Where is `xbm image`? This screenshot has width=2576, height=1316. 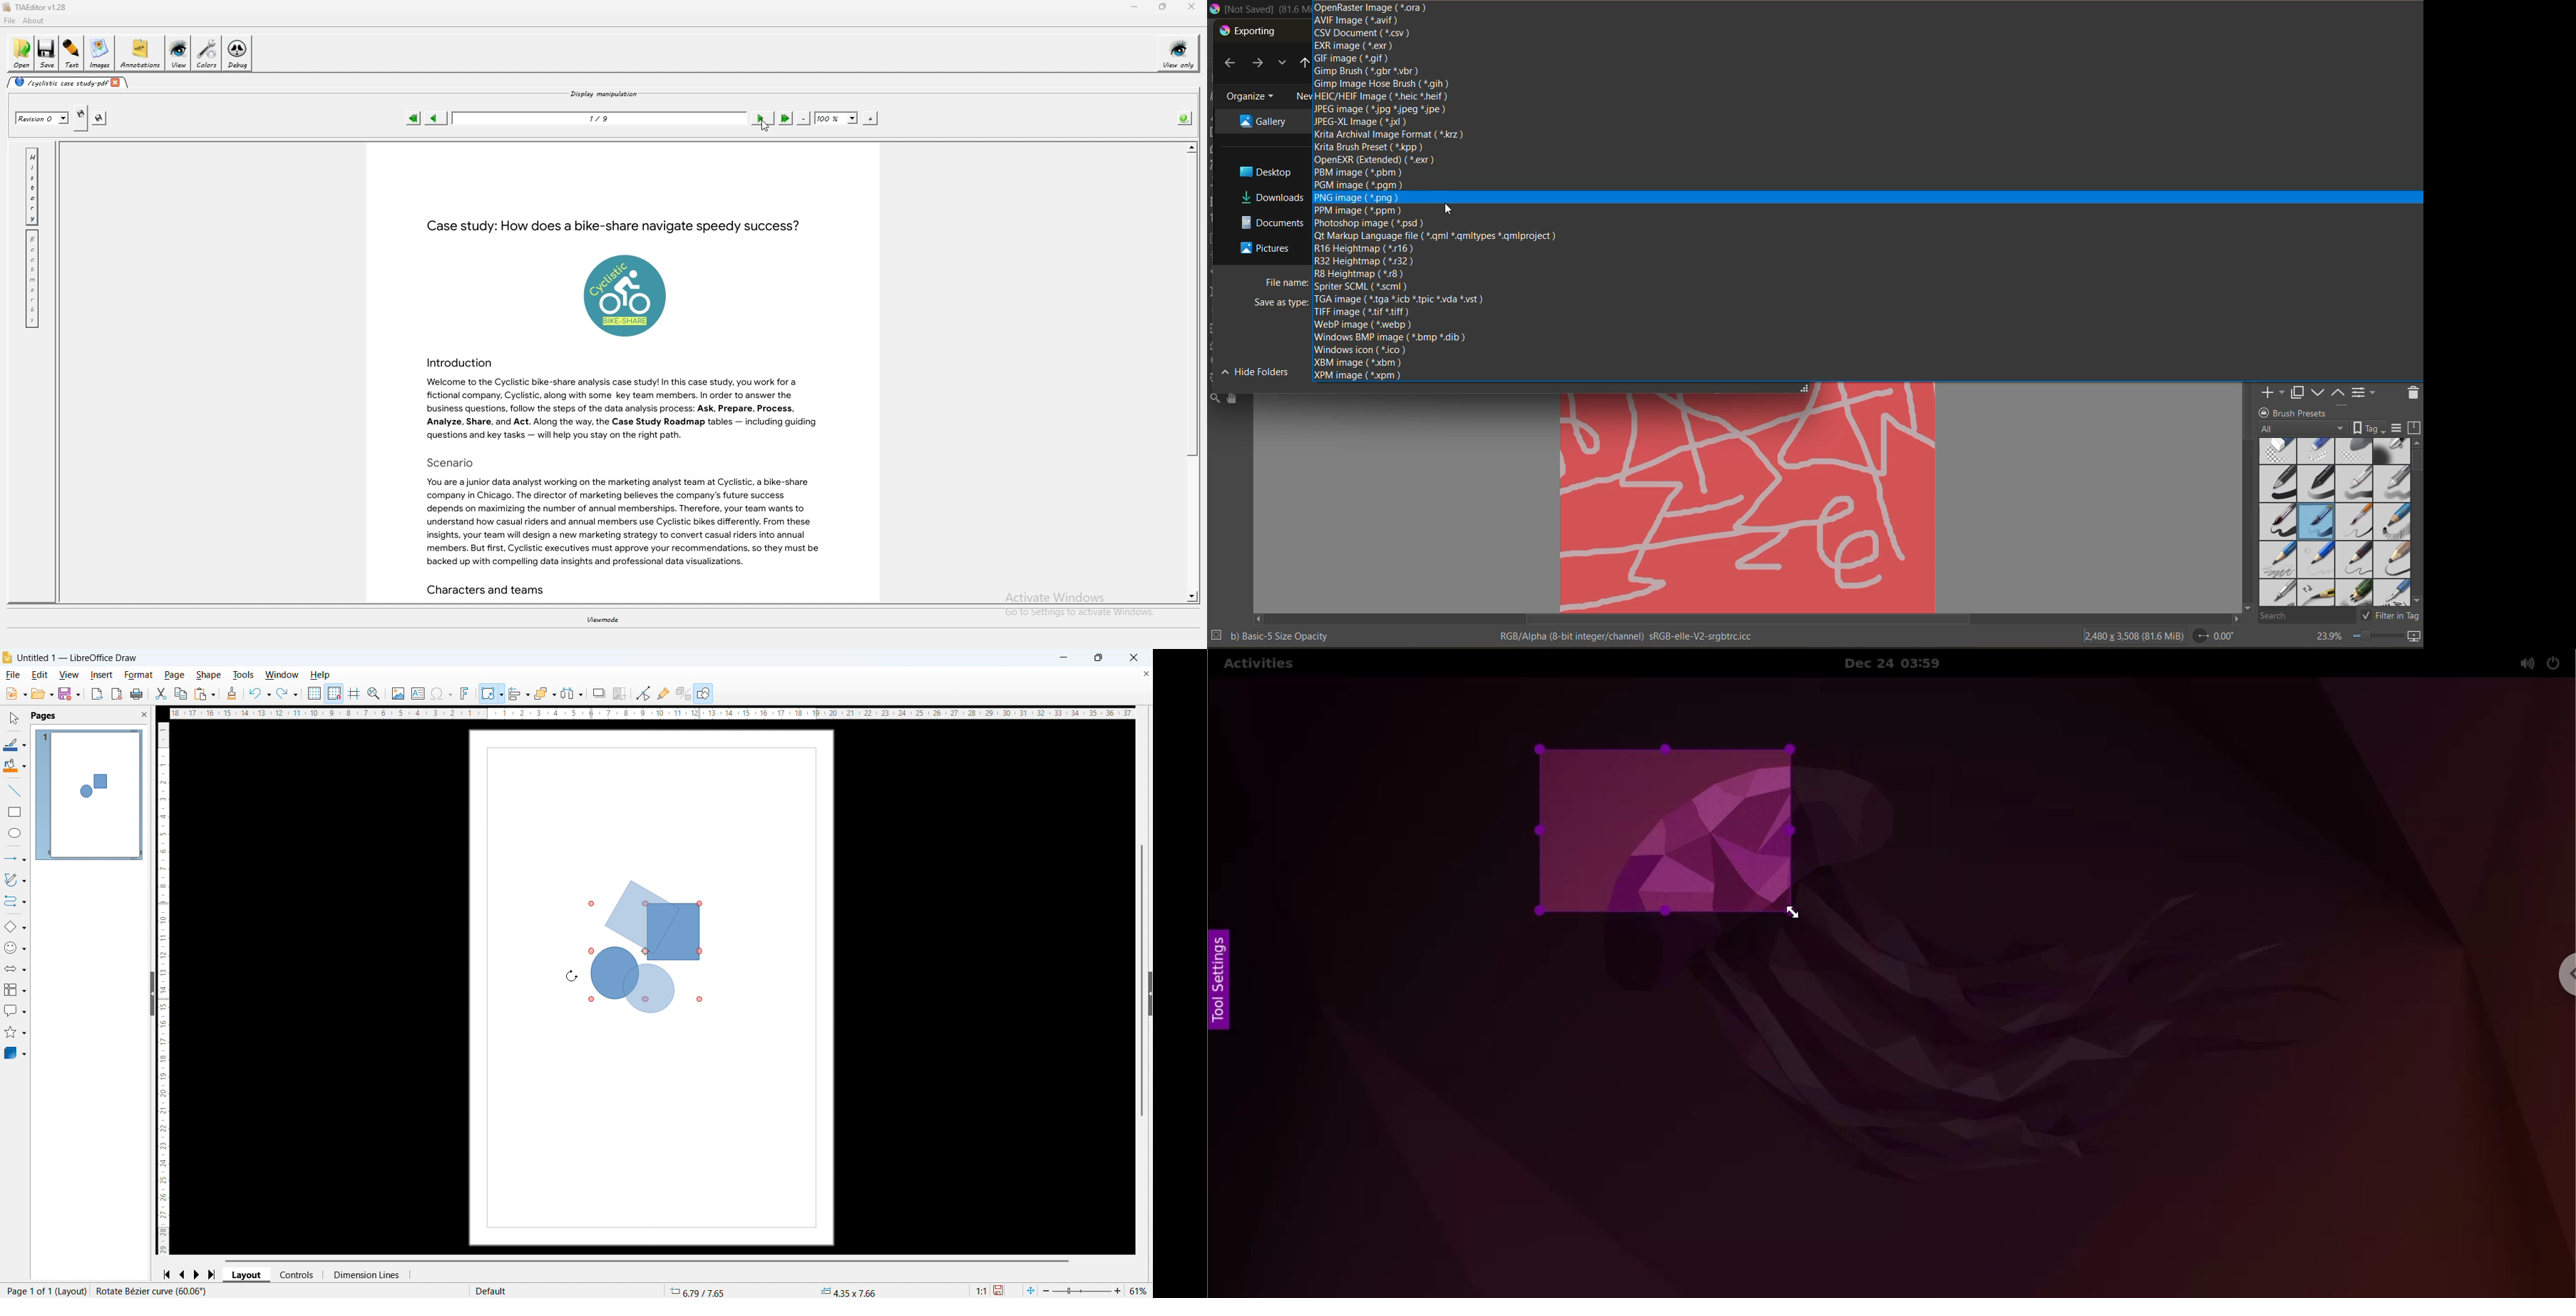 xbm image is located at coordinates (1359, 362).